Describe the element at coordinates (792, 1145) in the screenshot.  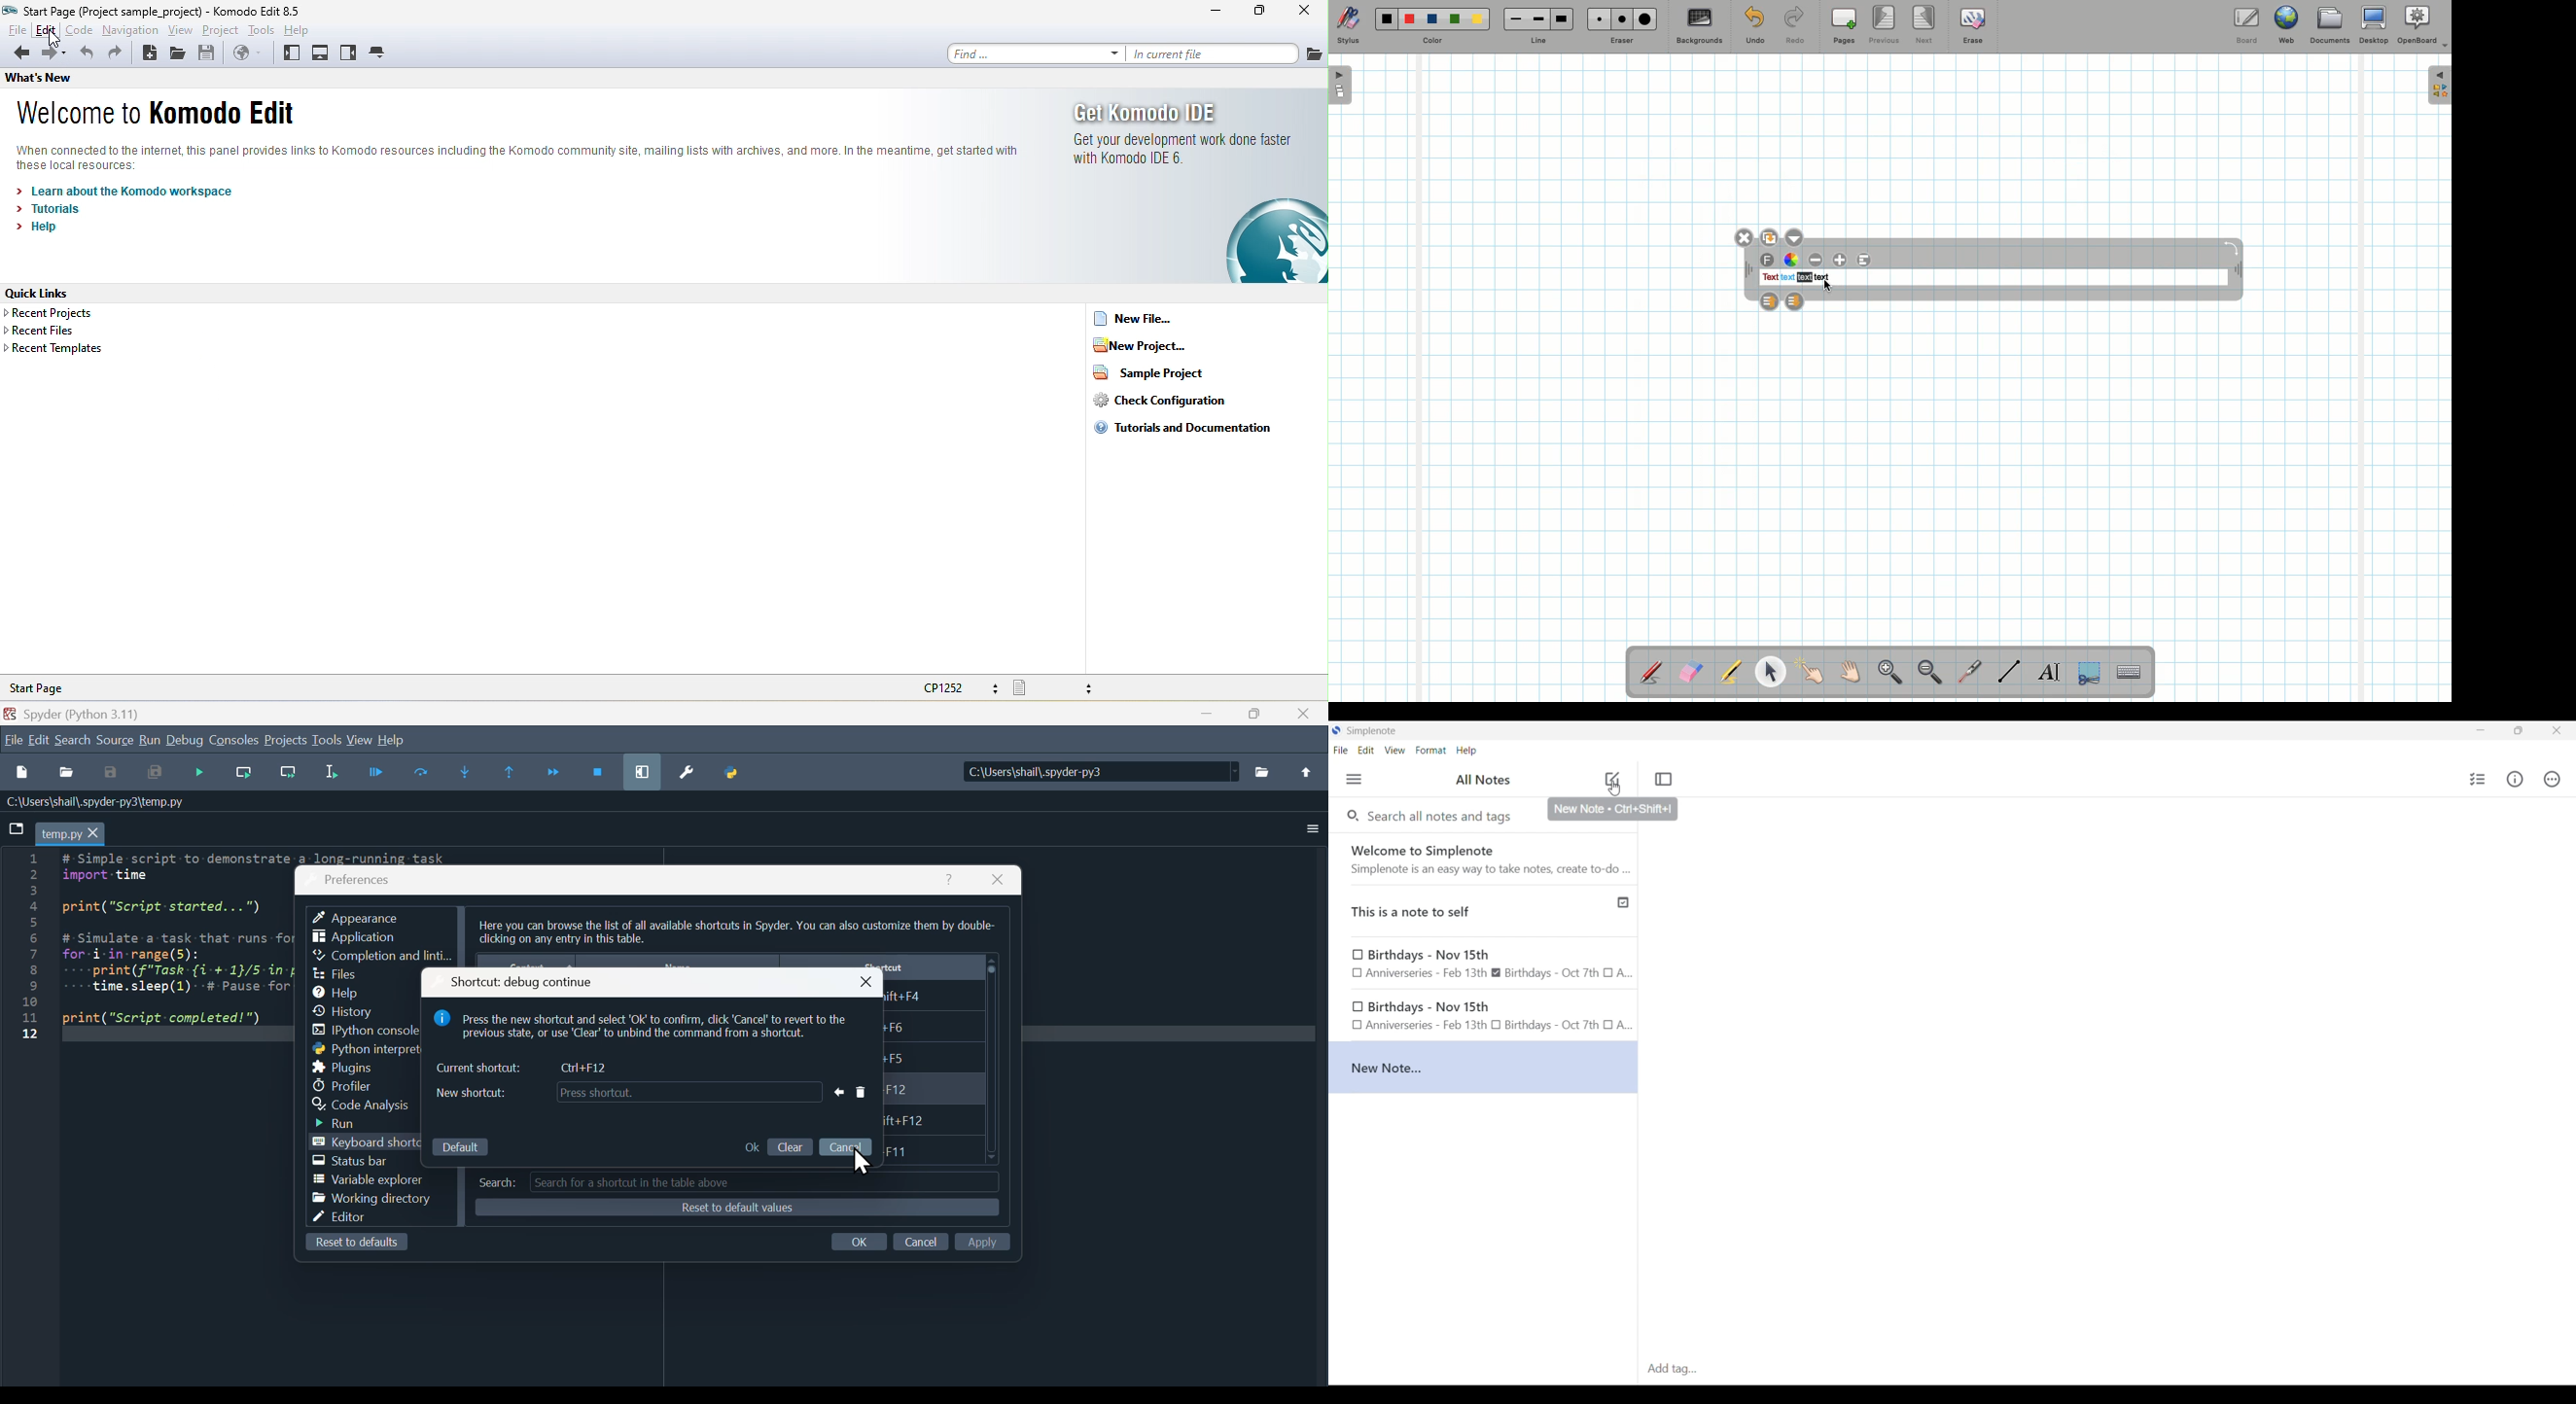
I see `clear` at that location.